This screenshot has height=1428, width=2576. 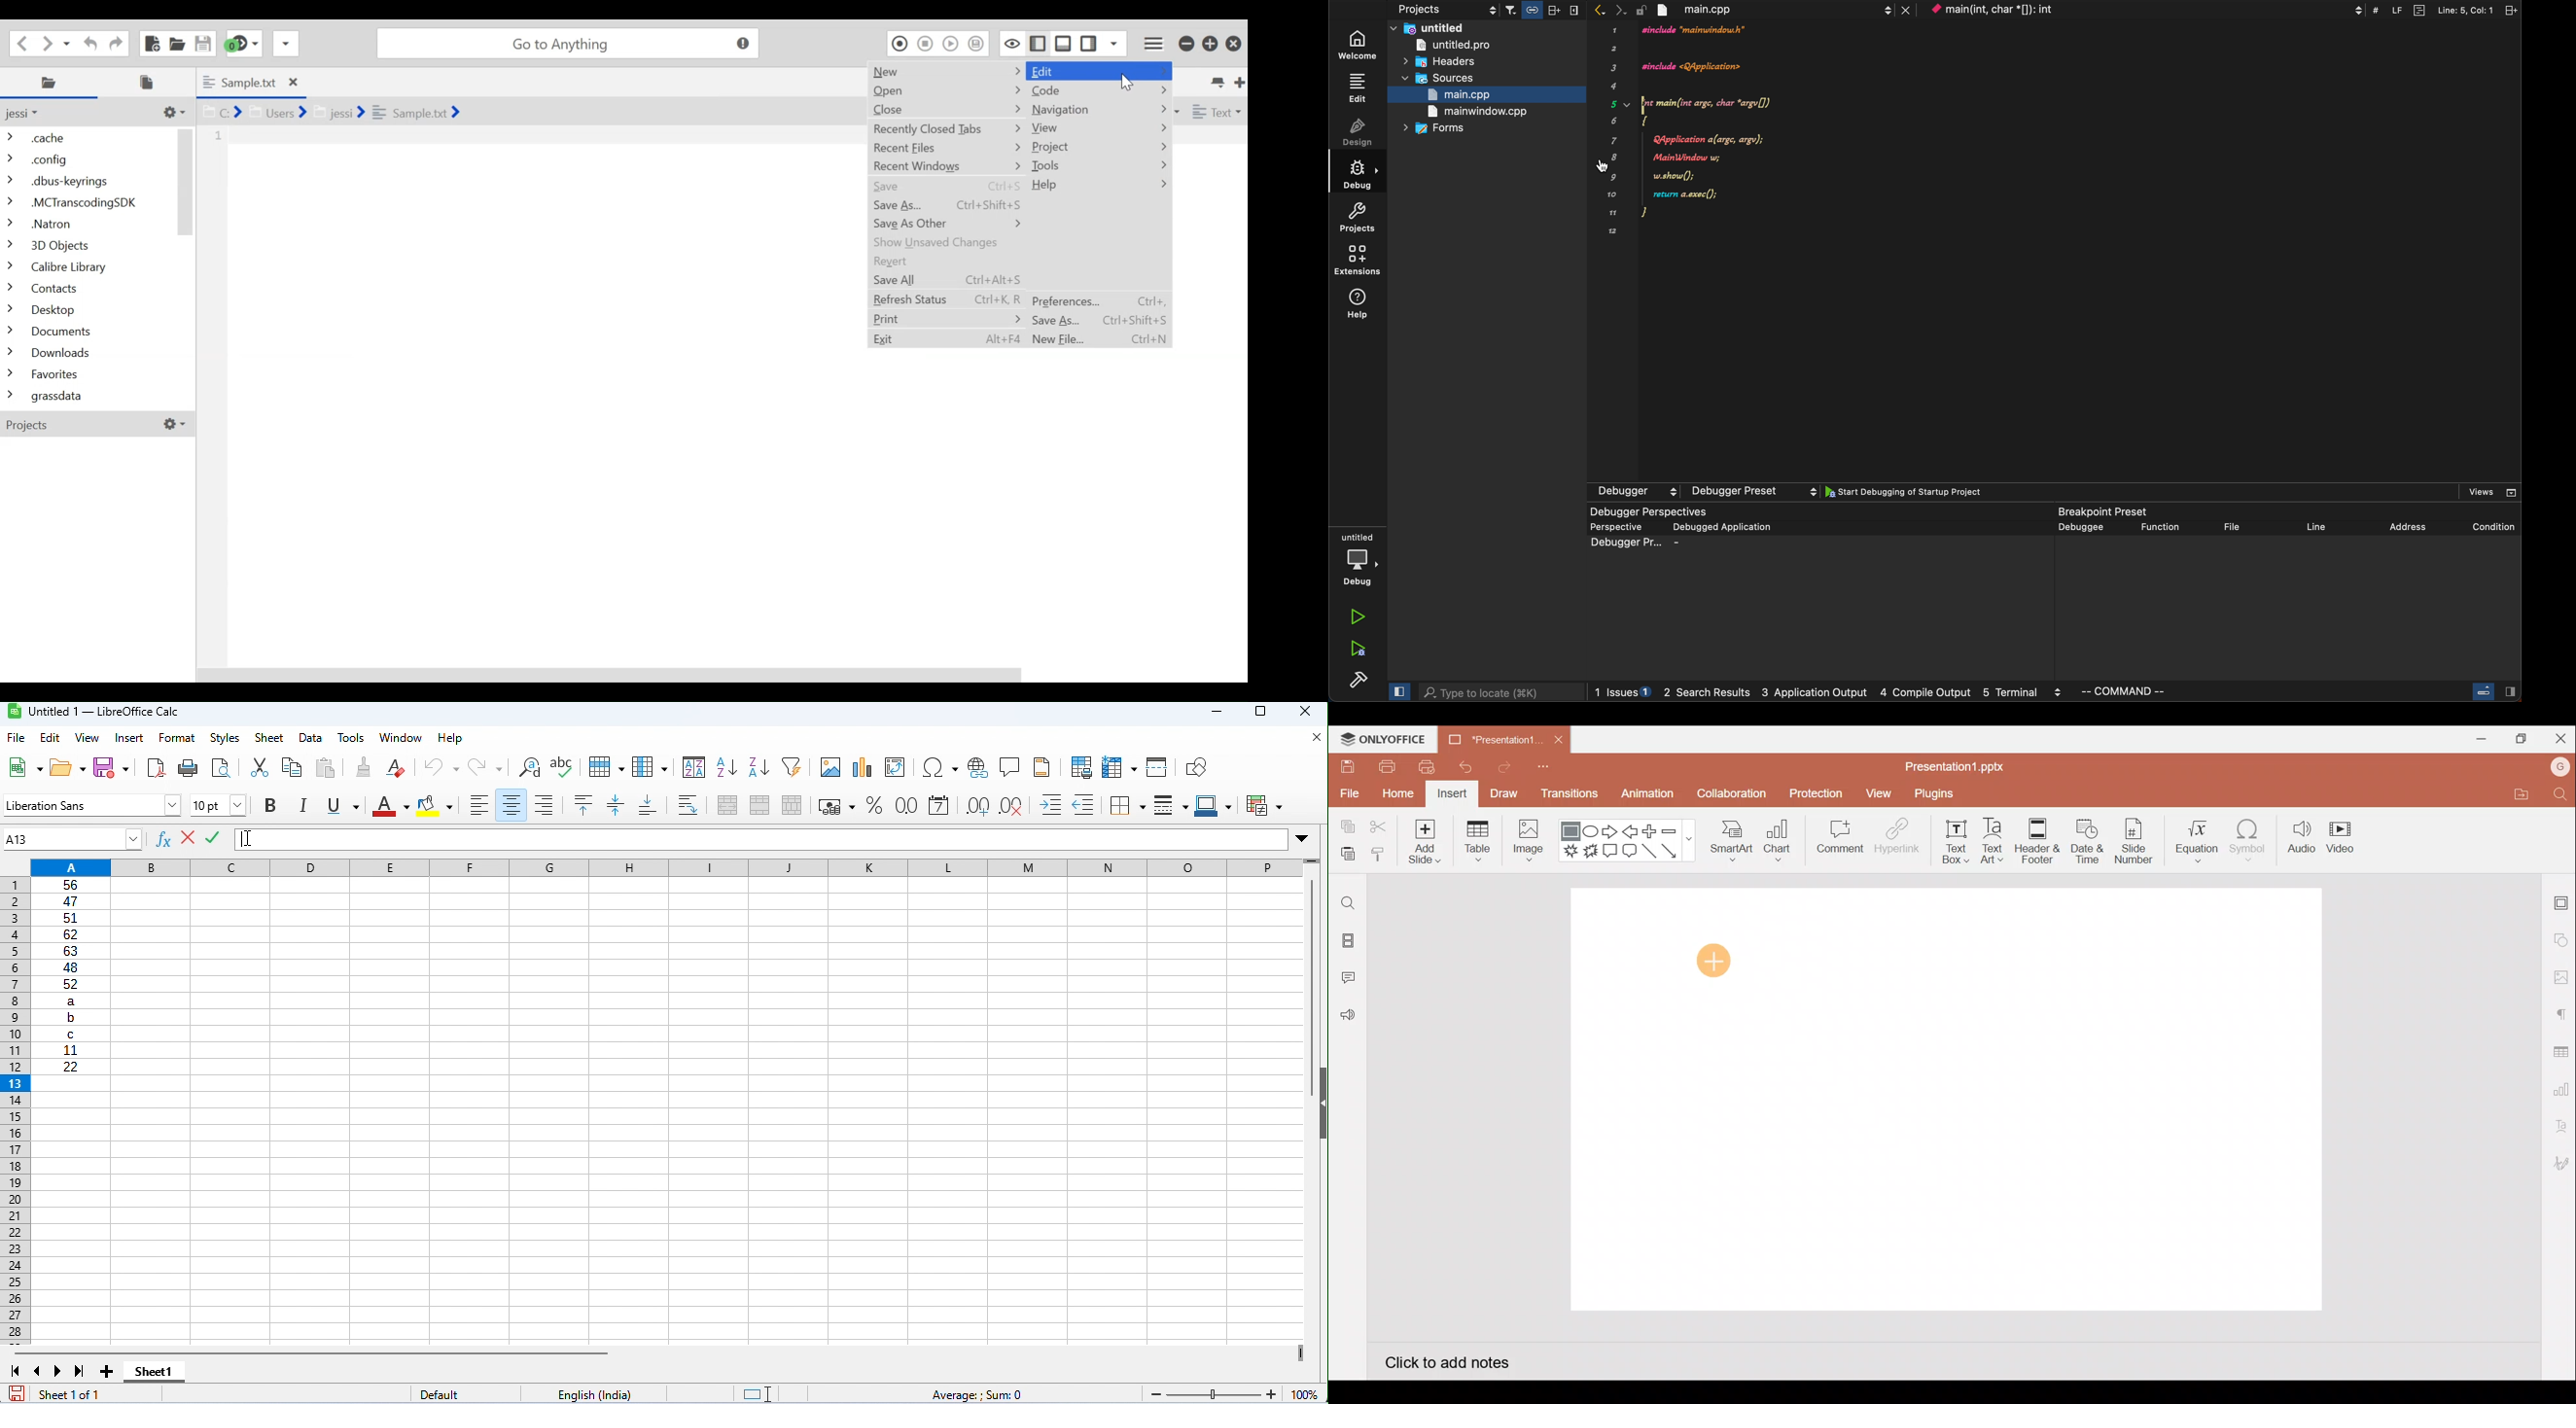 What do you see at coordinates (1631, 831) in the screenshot?
I see `Left arrow` at bounding box center [1631, 831].